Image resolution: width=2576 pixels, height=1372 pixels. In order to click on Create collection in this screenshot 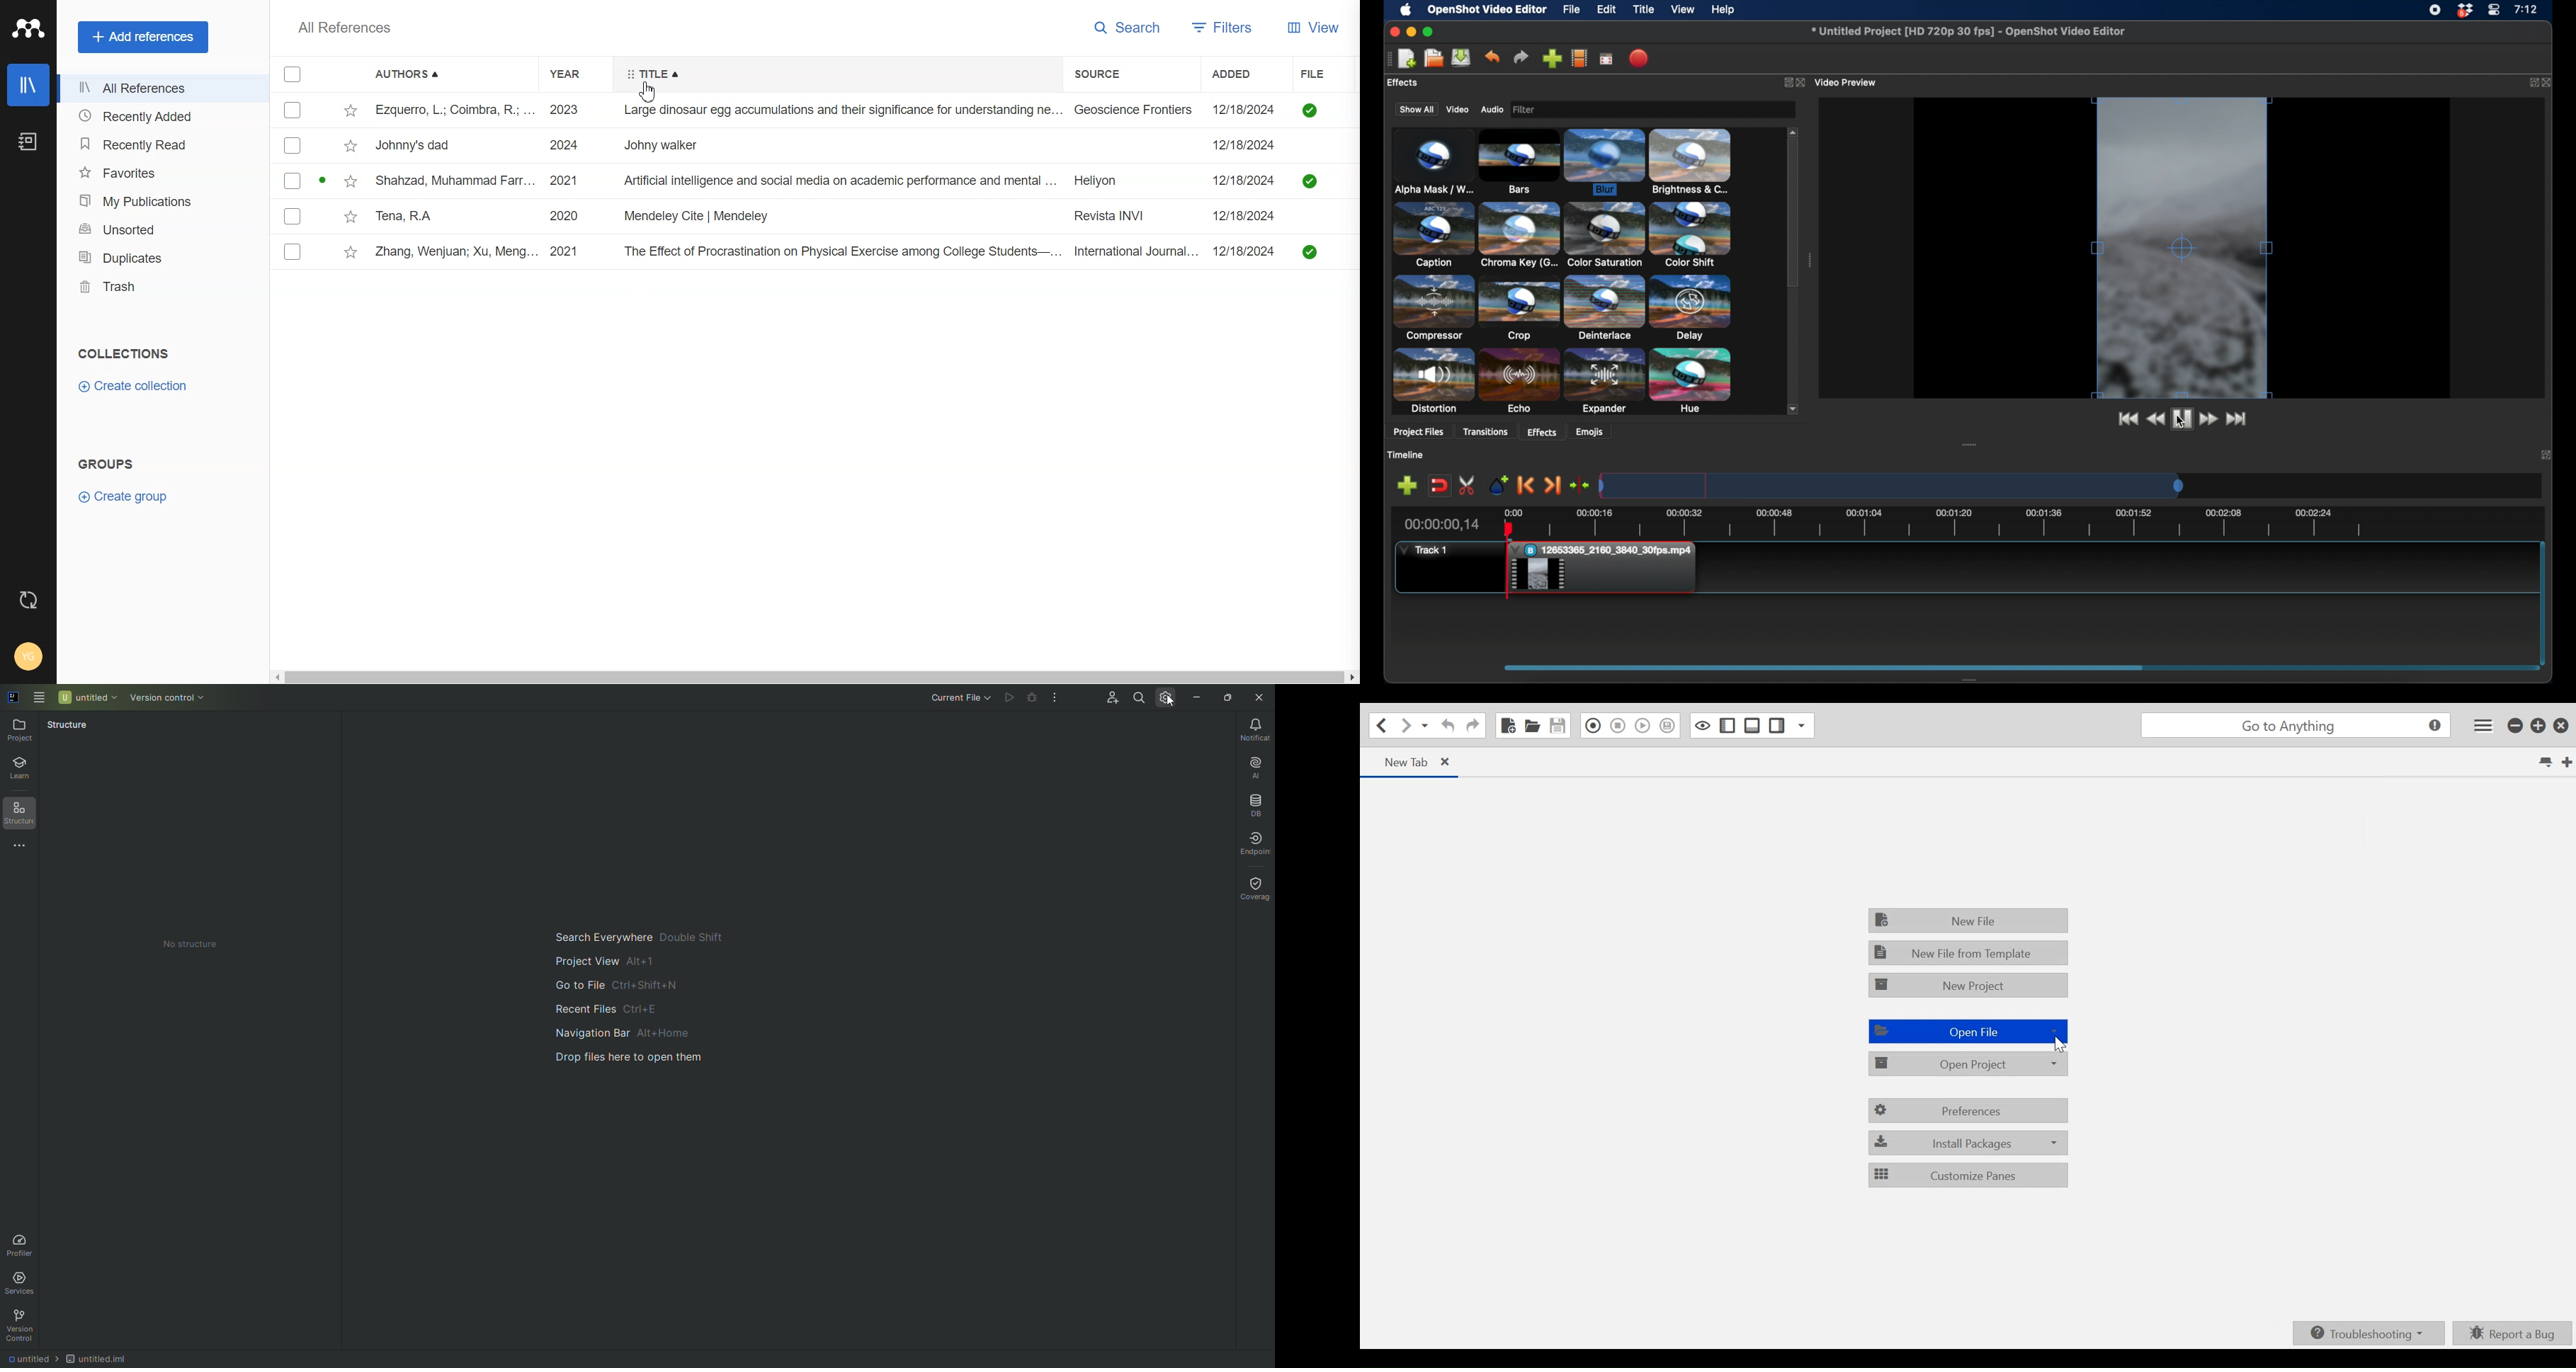, I will do `click(135, 386)`.